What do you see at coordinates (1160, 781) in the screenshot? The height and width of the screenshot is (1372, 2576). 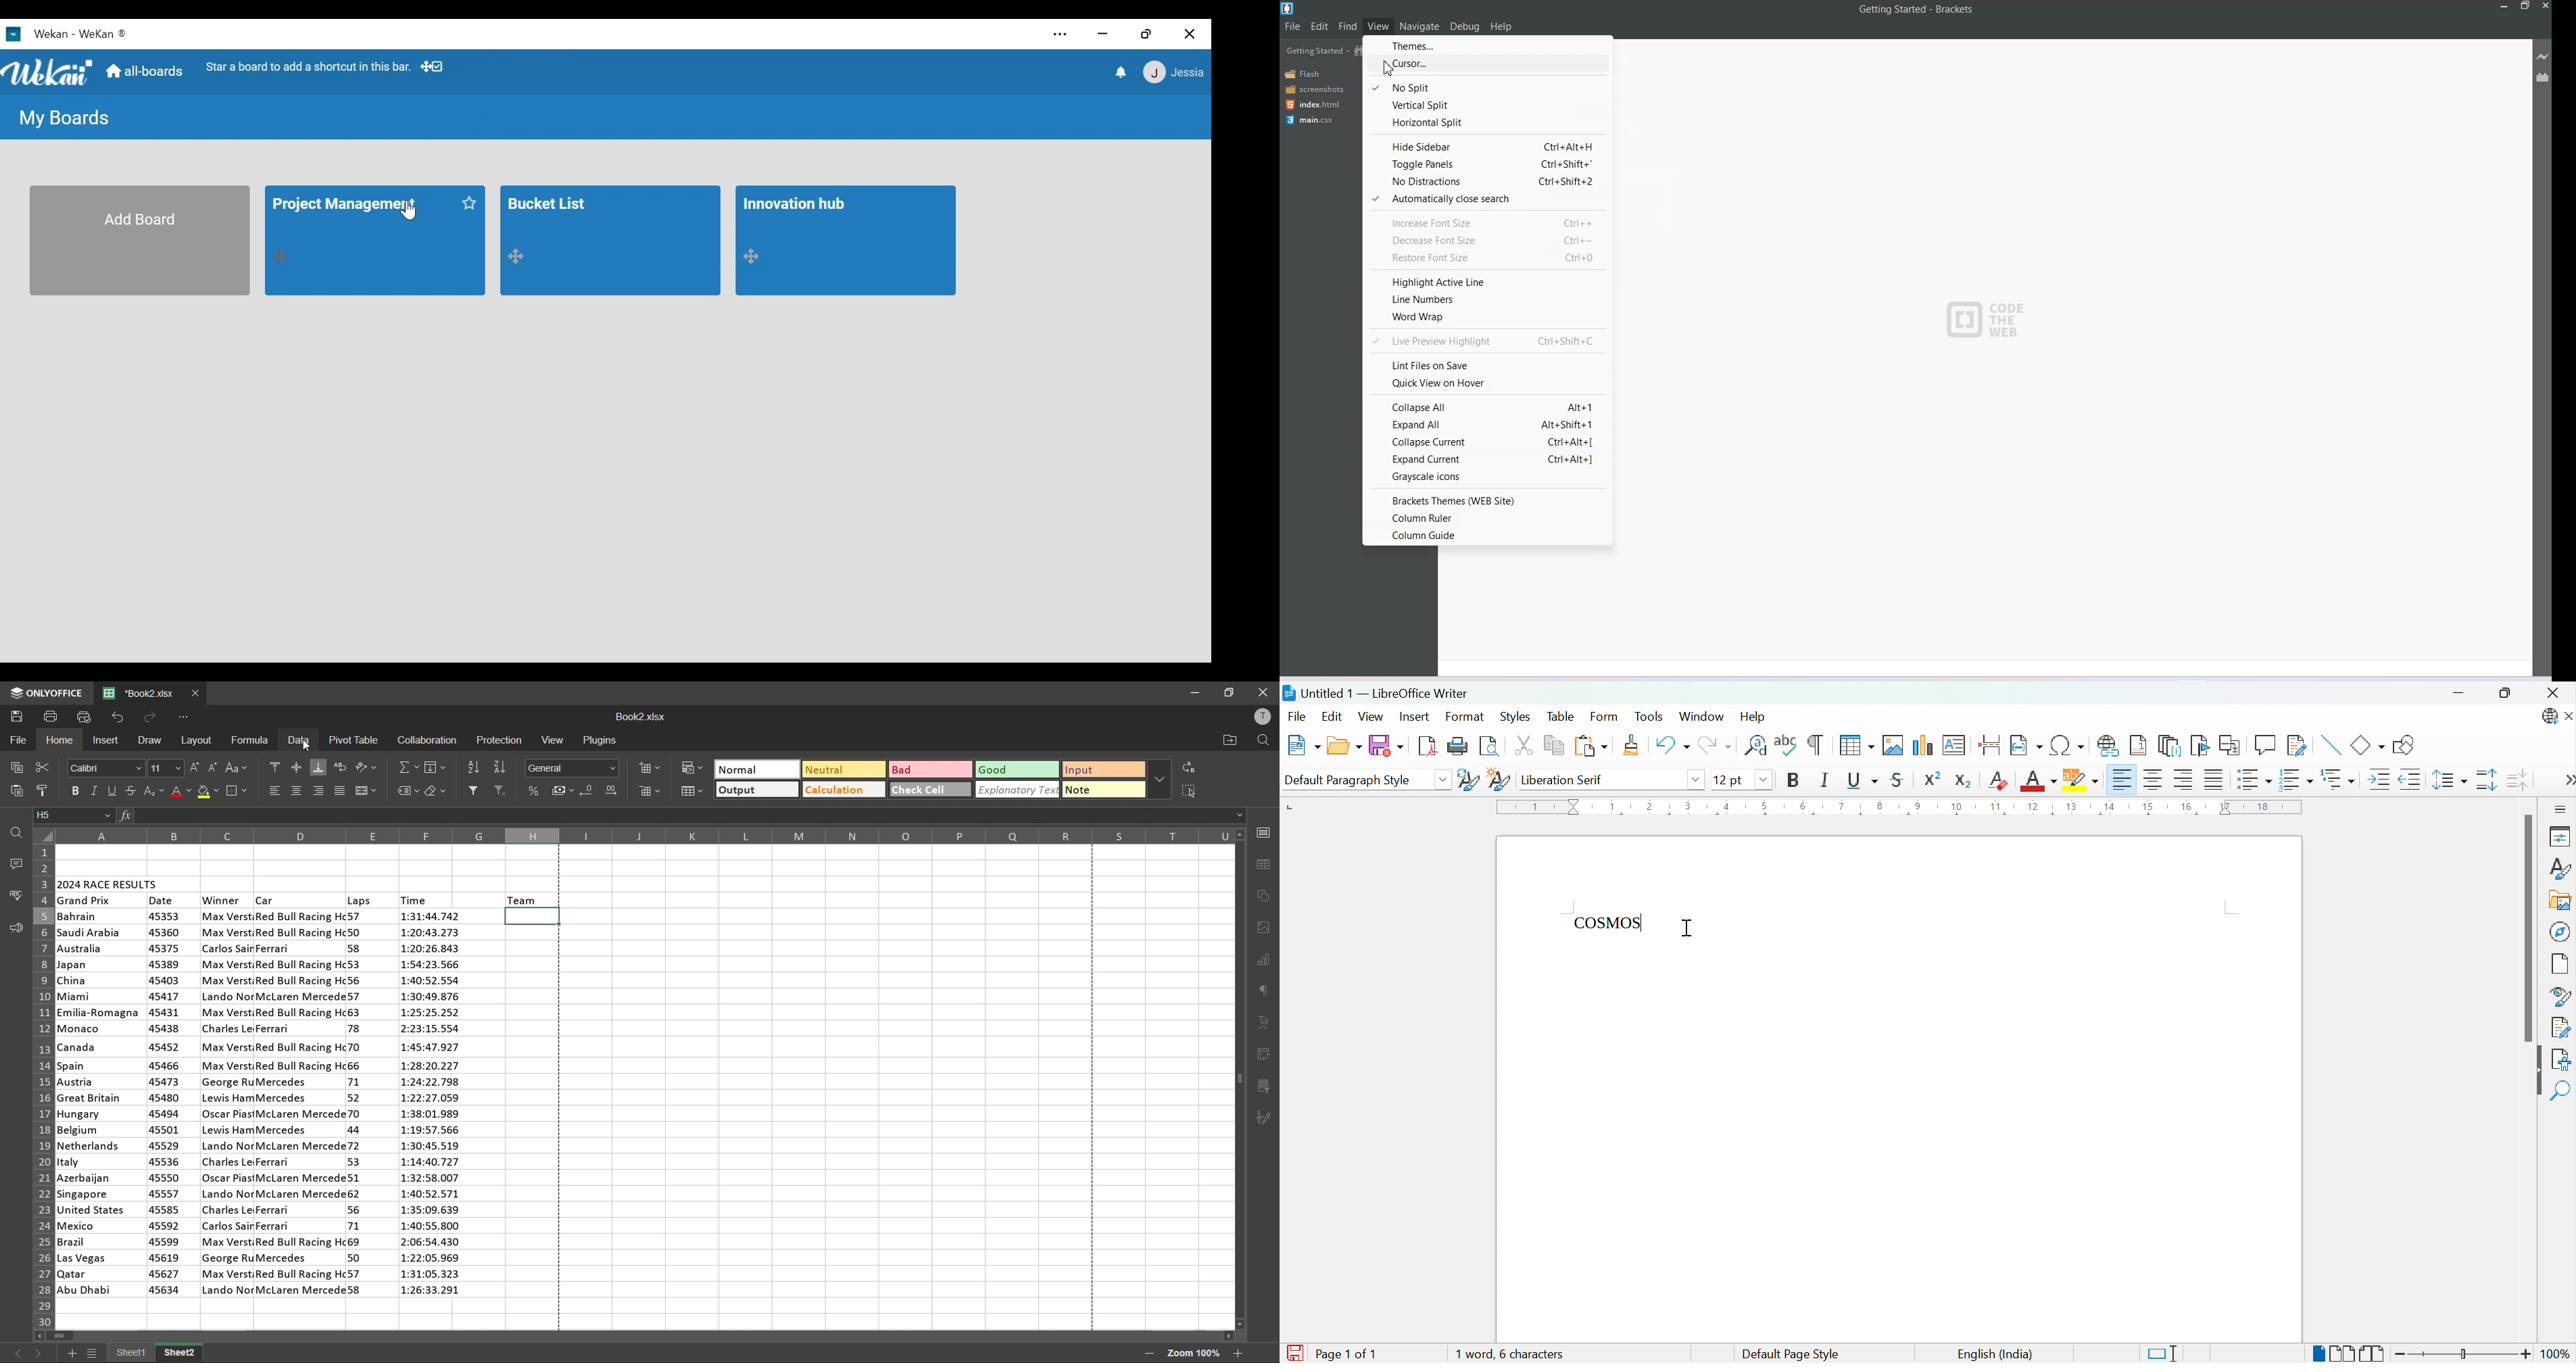 I see `more options` at bounding box center [1160, 781].